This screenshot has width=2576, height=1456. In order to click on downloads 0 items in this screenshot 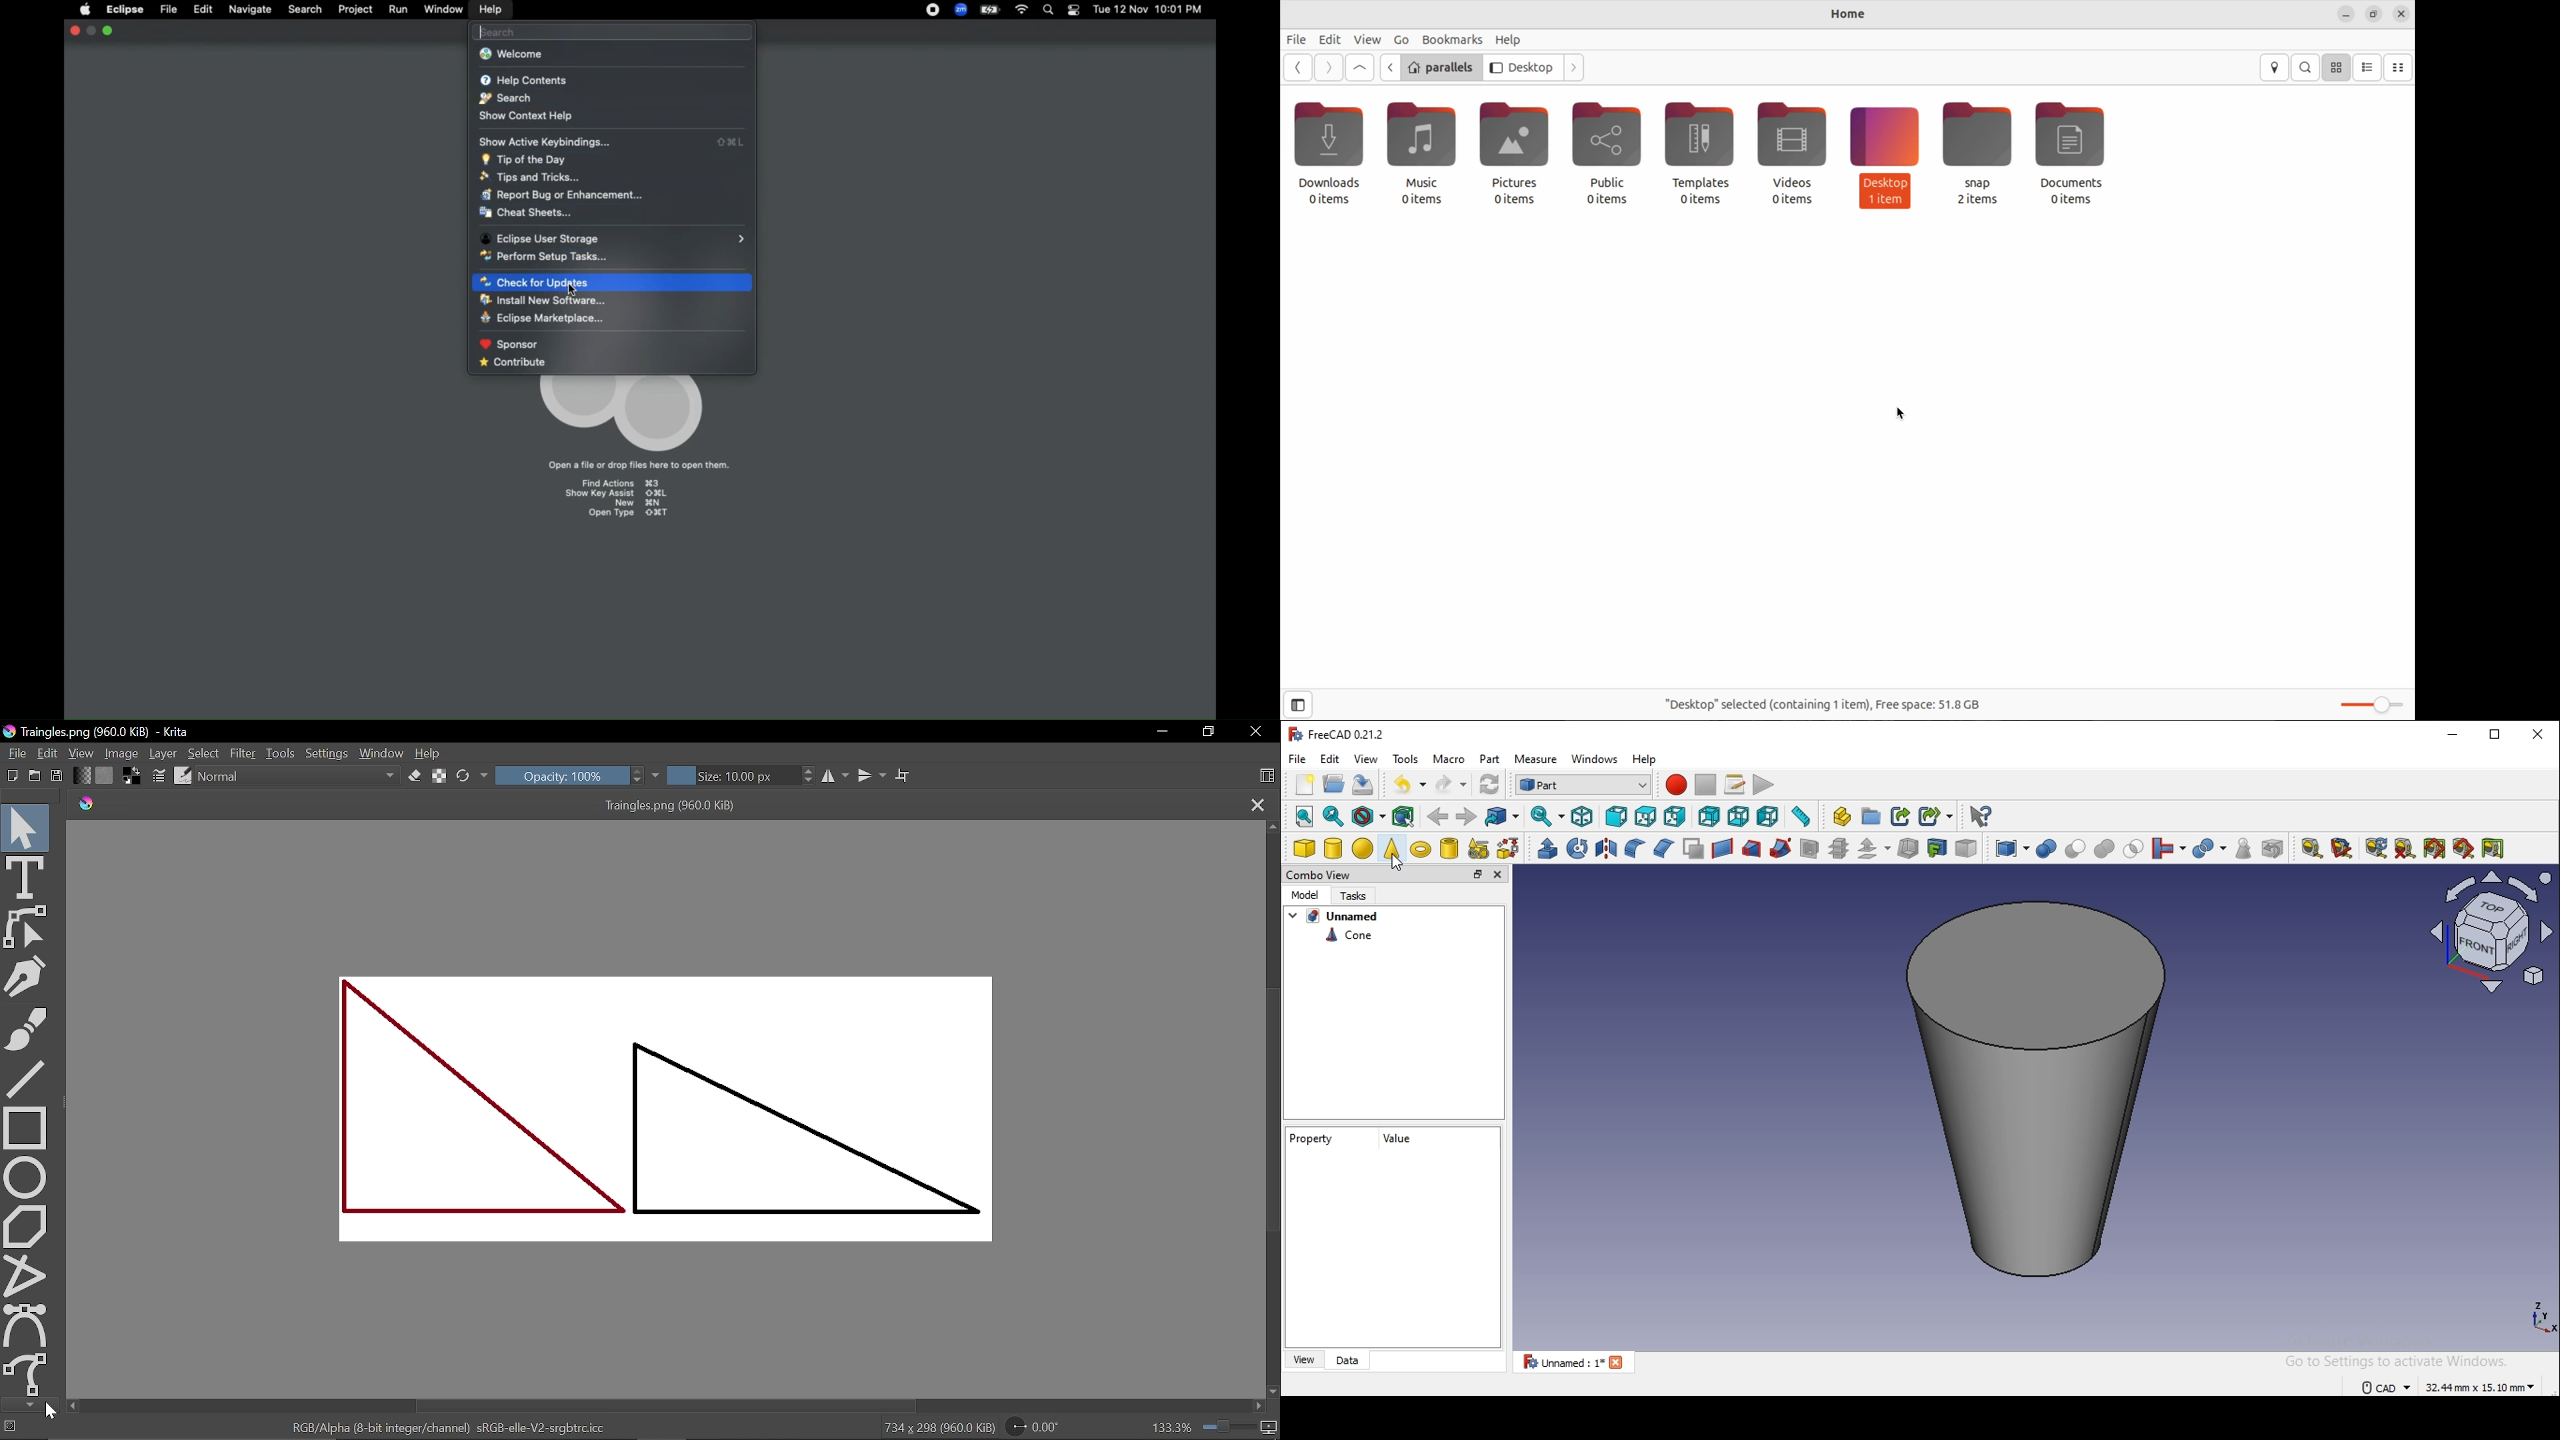, I will do `click(1334, 155)`.